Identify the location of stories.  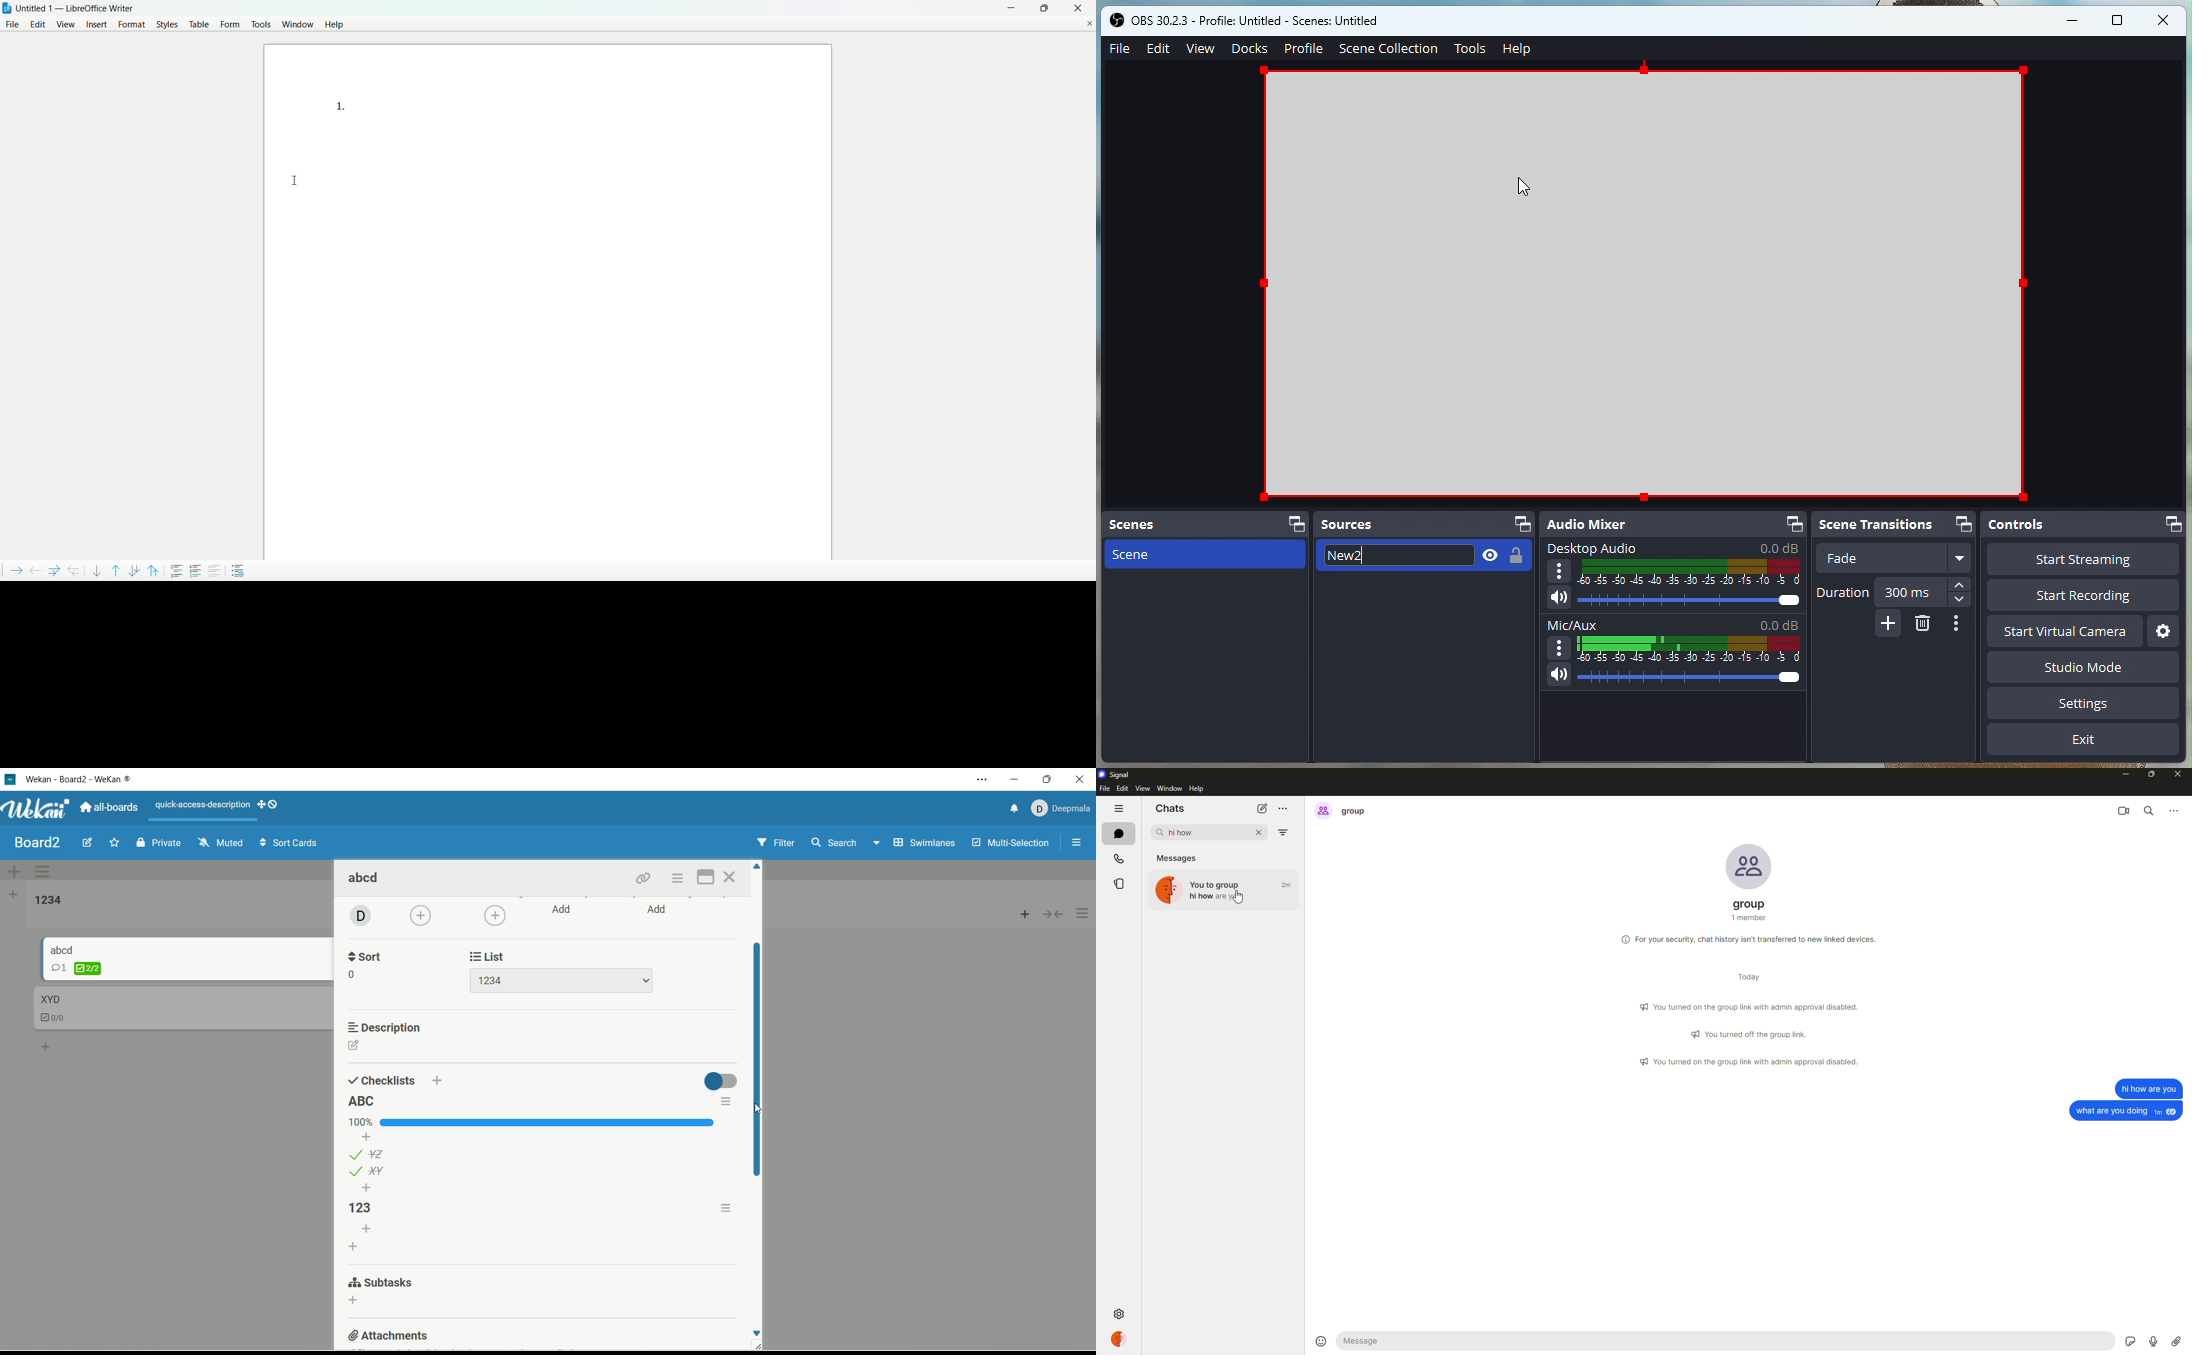
(1120, 884).